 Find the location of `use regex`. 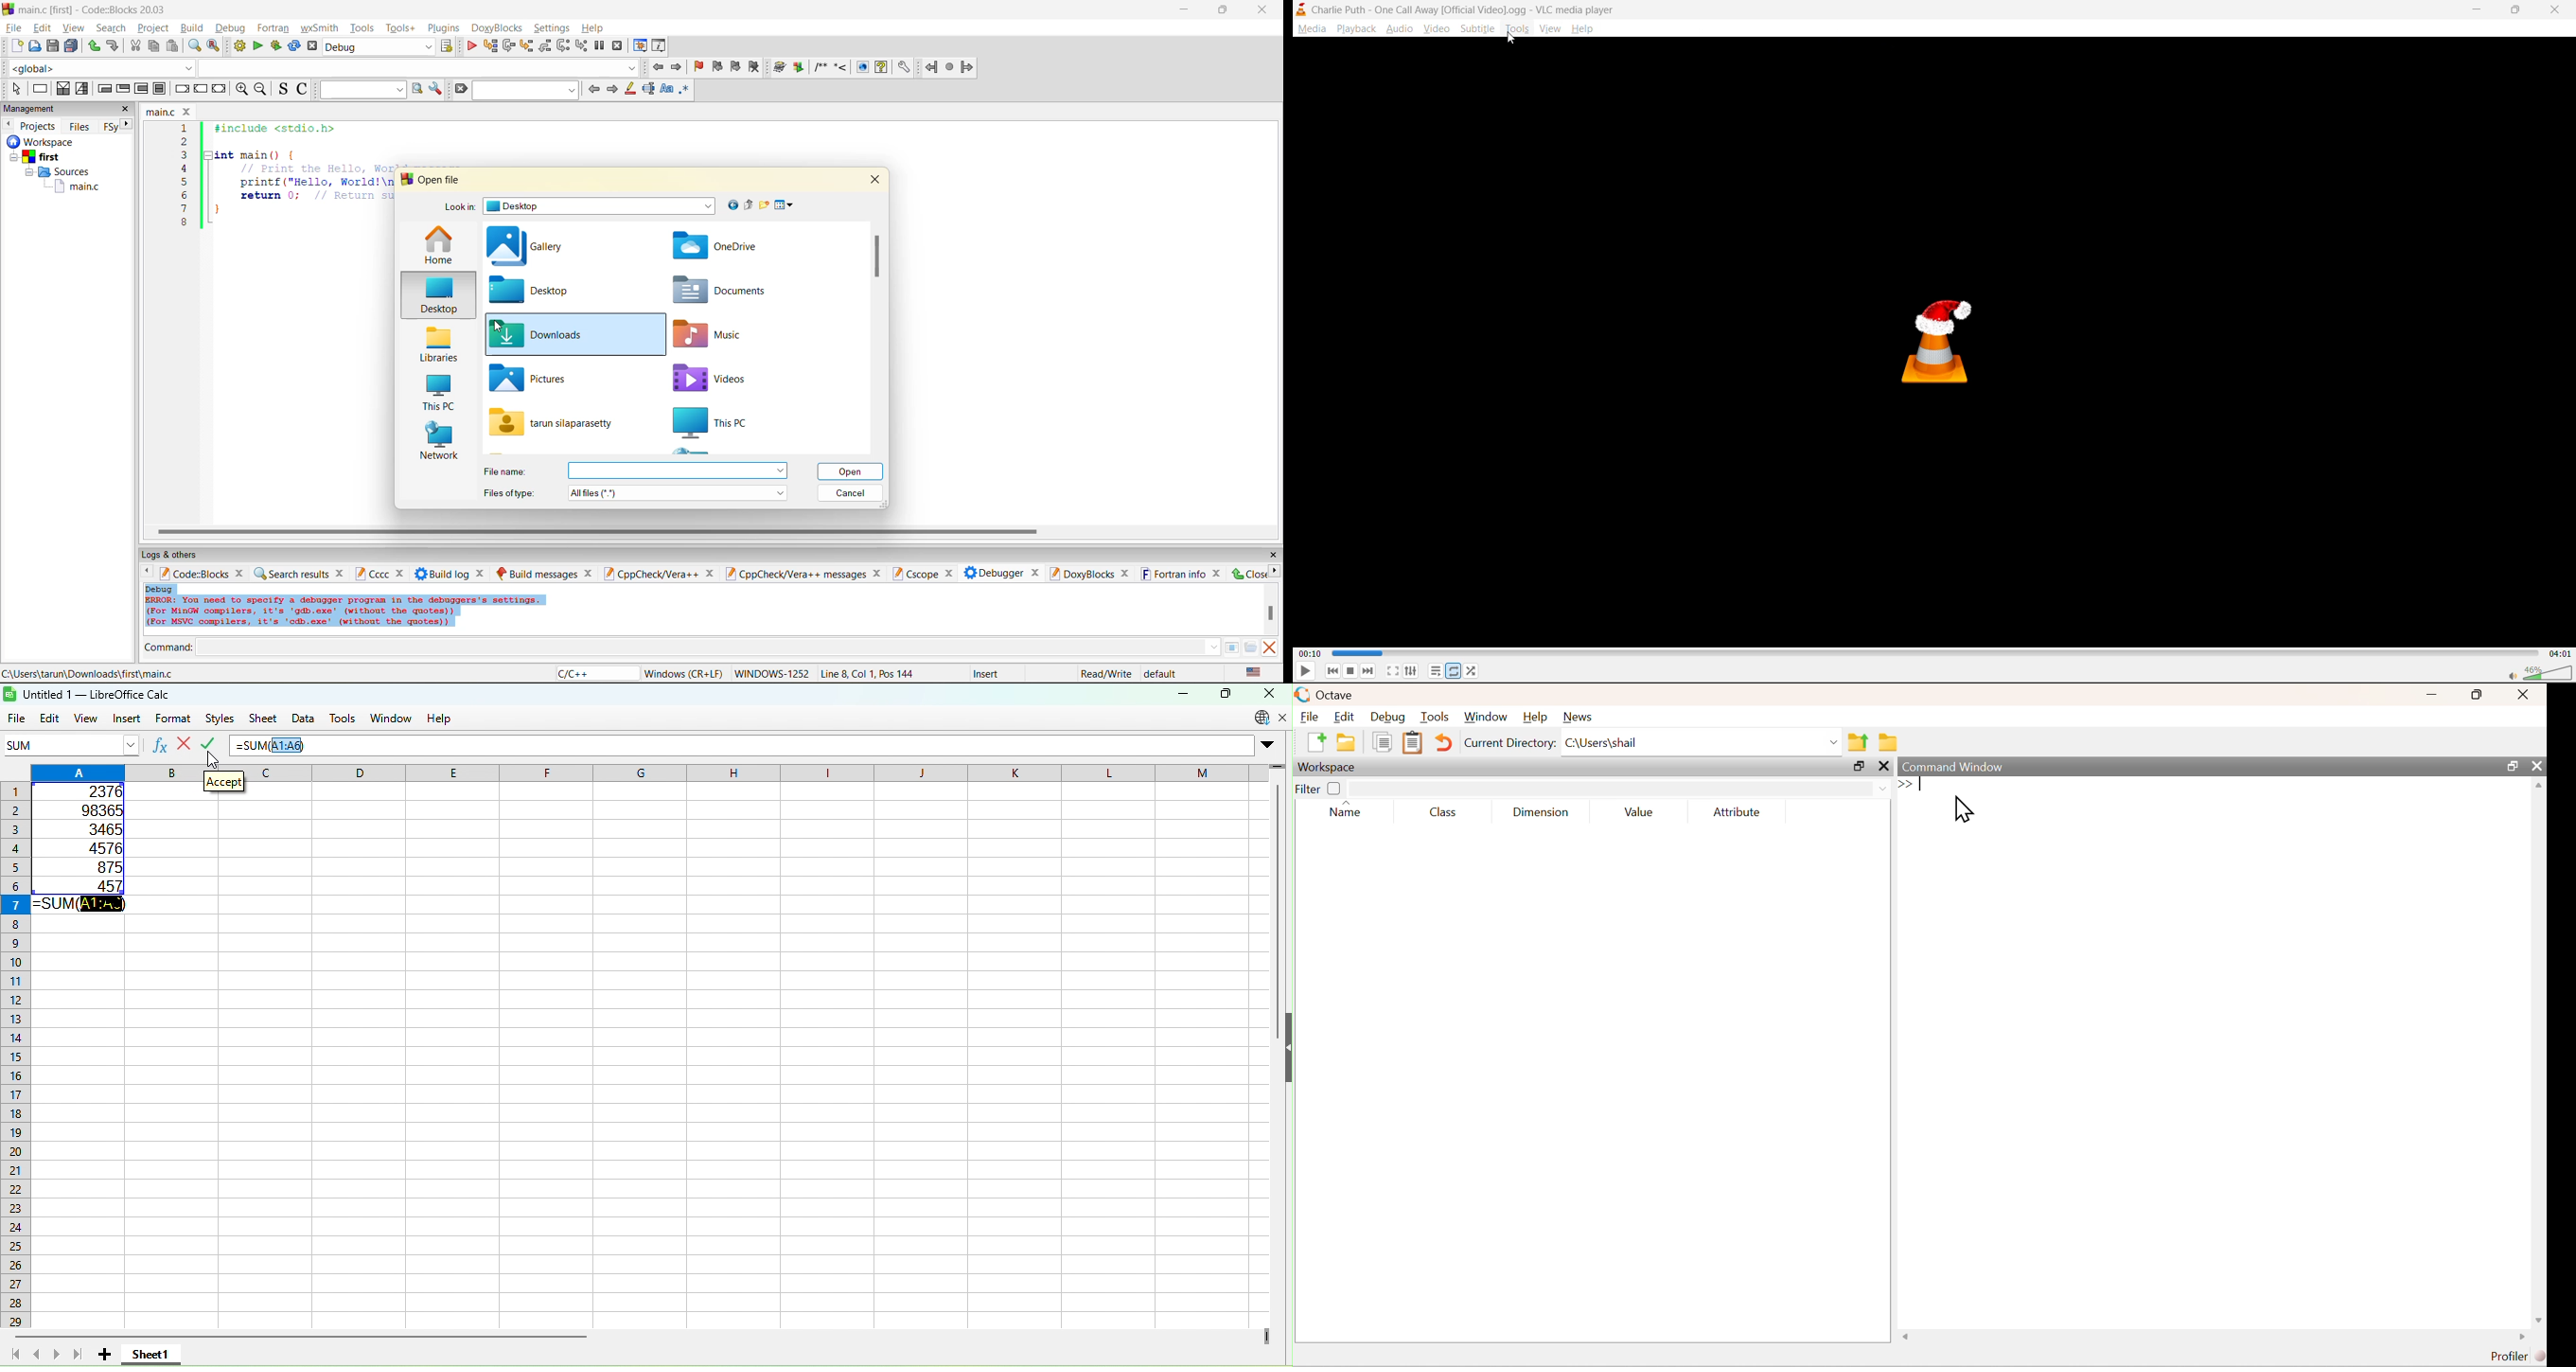

use regex is located at coordinates (684, 92).